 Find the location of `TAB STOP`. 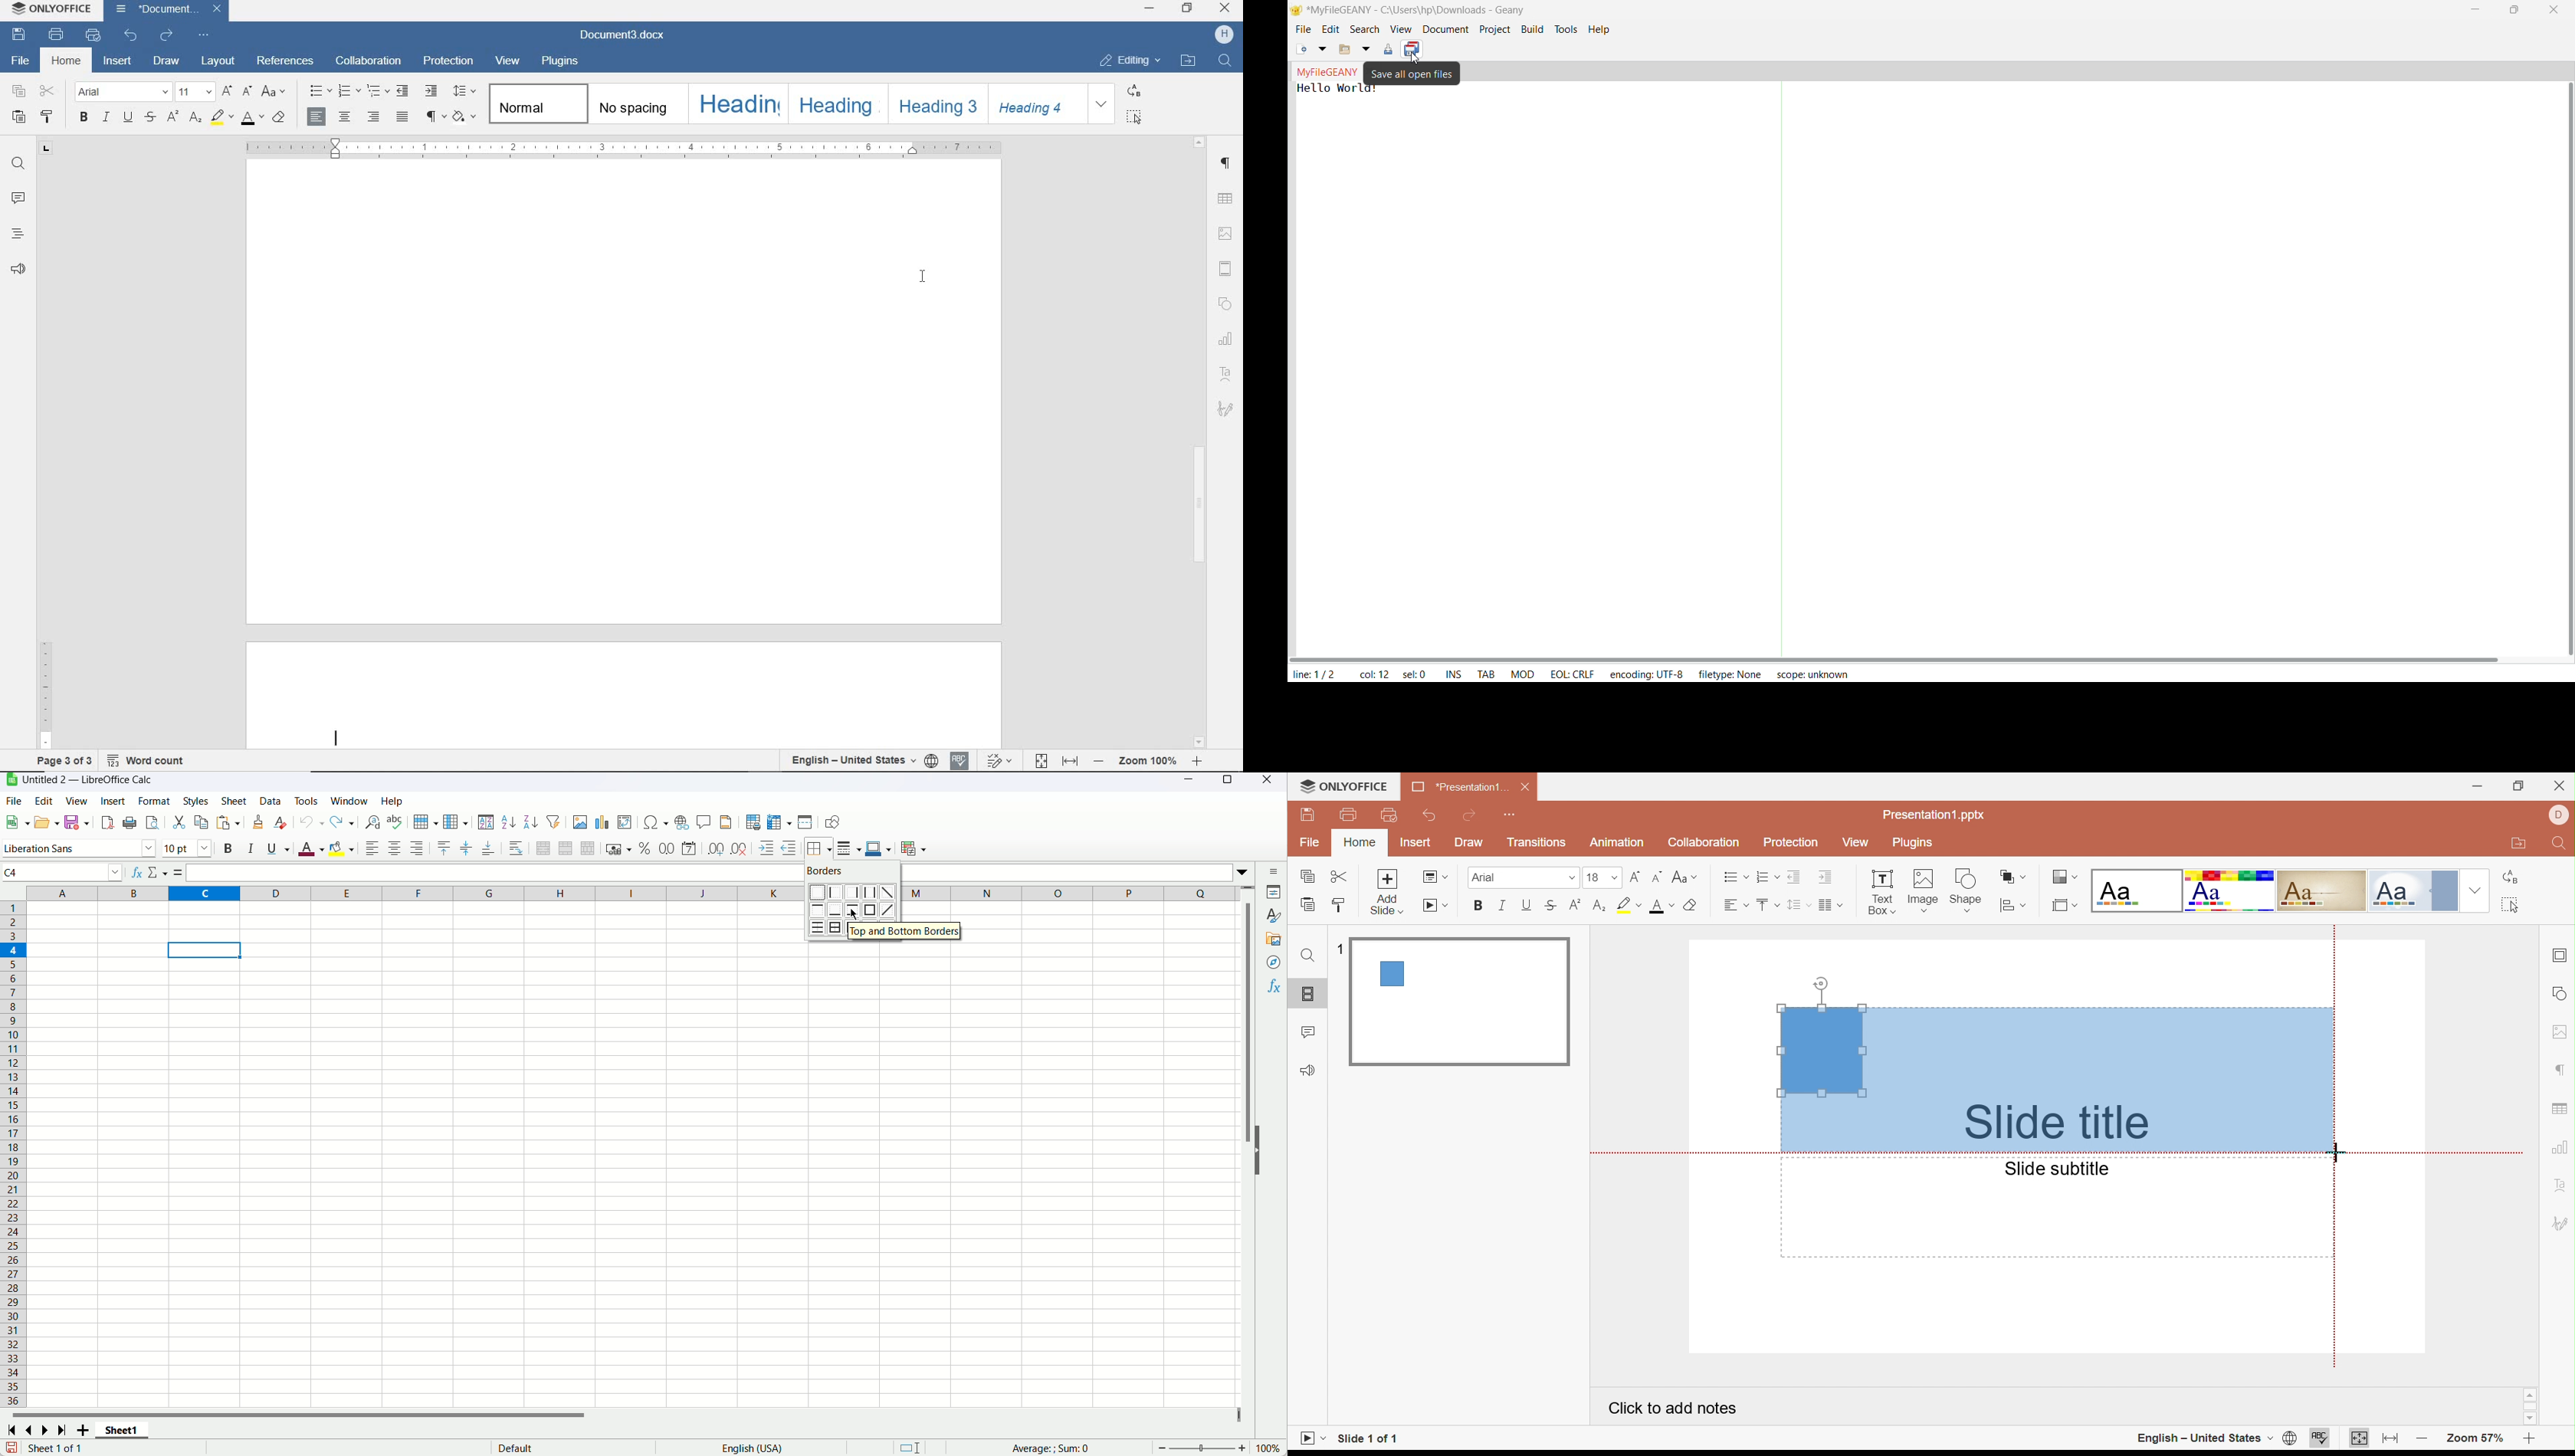

TAB STOP is located at coordinates (47, 150).